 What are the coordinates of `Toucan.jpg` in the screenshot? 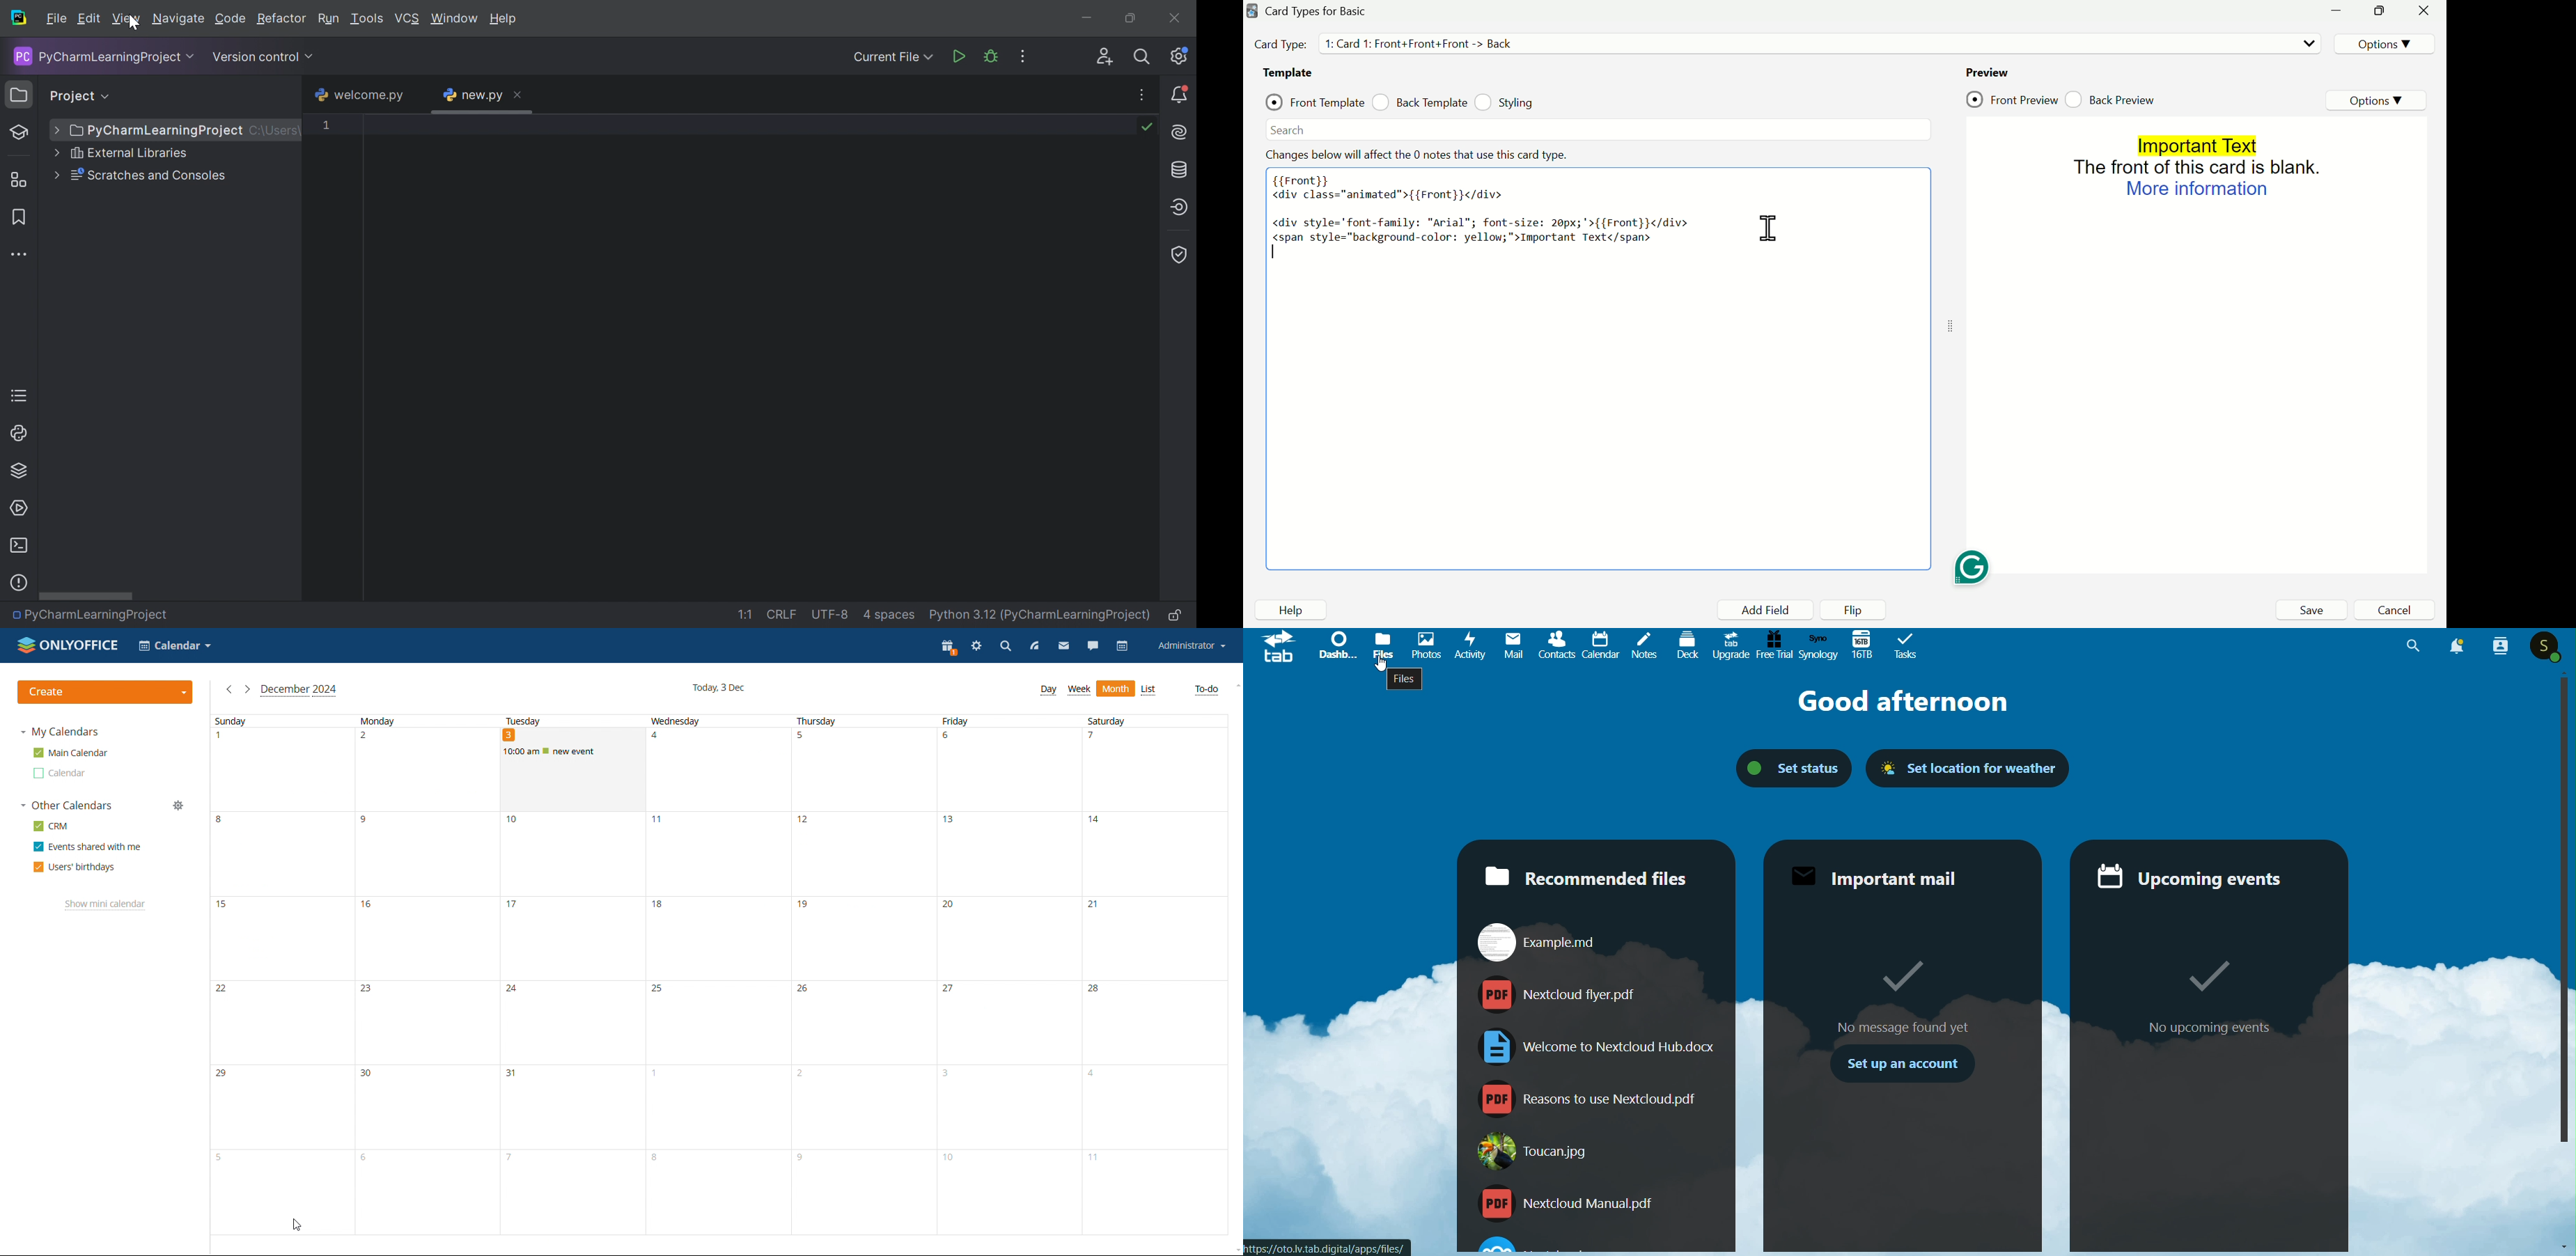 It's located at (1545, 1153).